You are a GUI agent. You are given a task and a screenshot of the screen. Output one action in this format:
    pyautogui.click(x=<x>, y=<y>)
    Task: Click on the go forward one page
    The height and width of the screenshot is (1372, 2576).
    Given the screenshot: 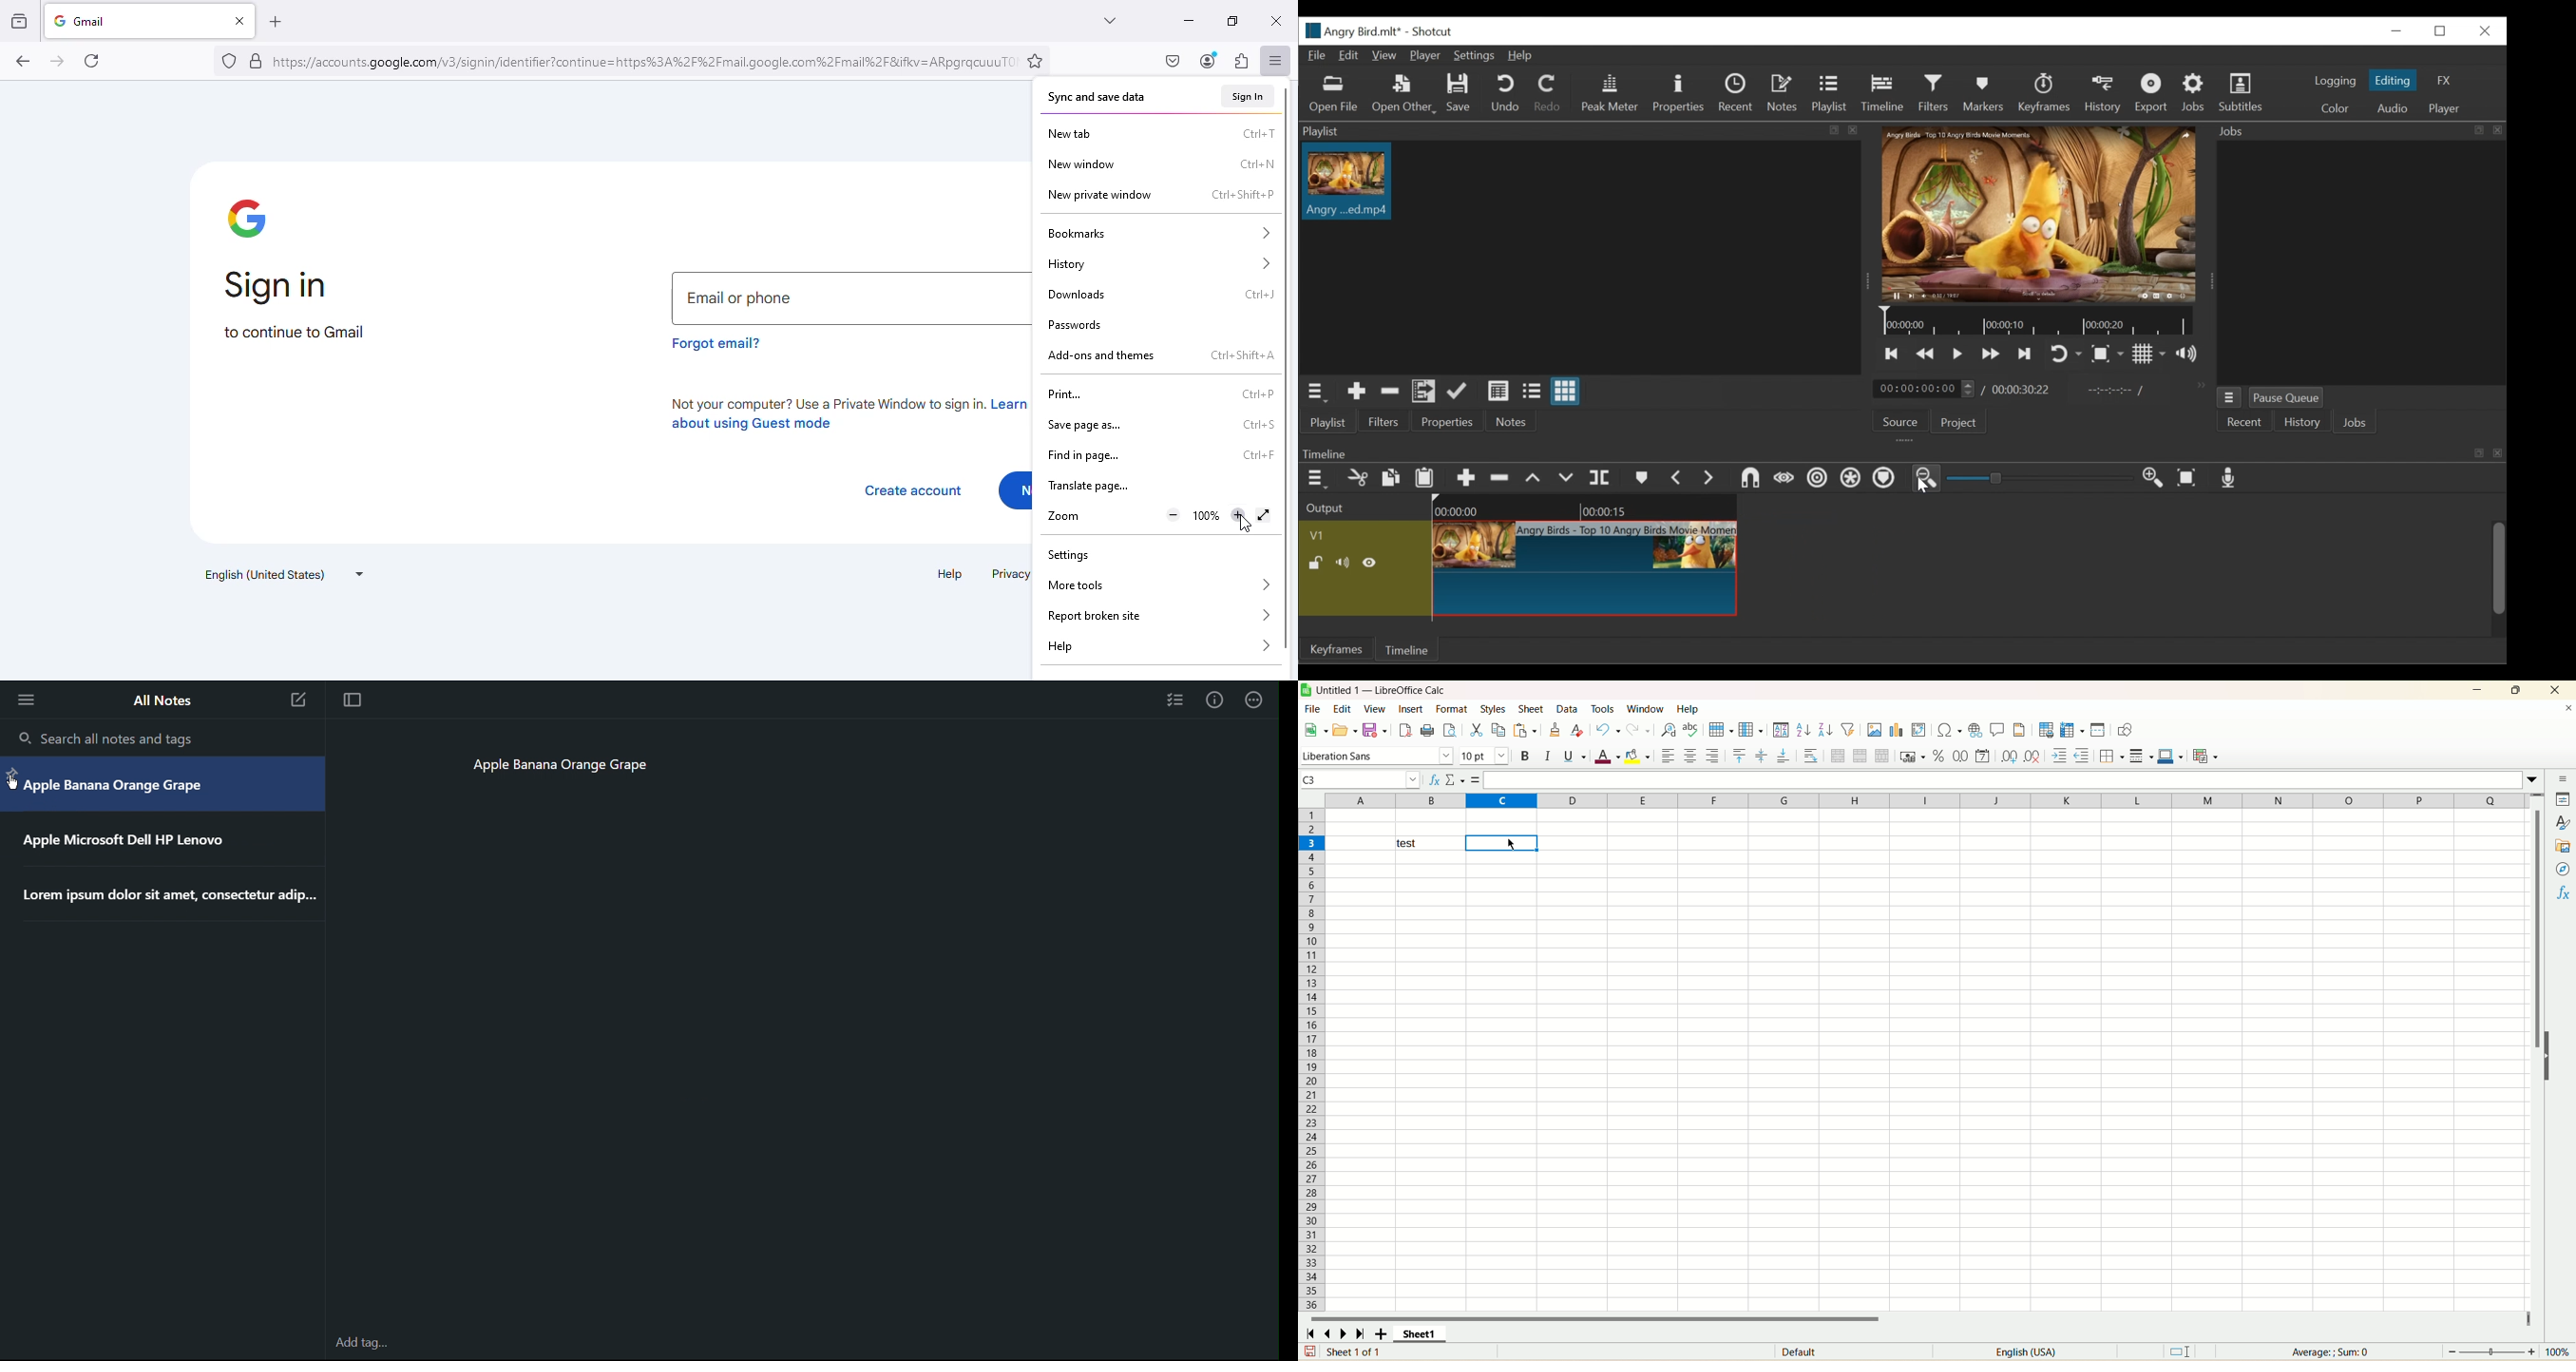 What is the action you would take?
    pyautogui.click(x=58, y=62)
    